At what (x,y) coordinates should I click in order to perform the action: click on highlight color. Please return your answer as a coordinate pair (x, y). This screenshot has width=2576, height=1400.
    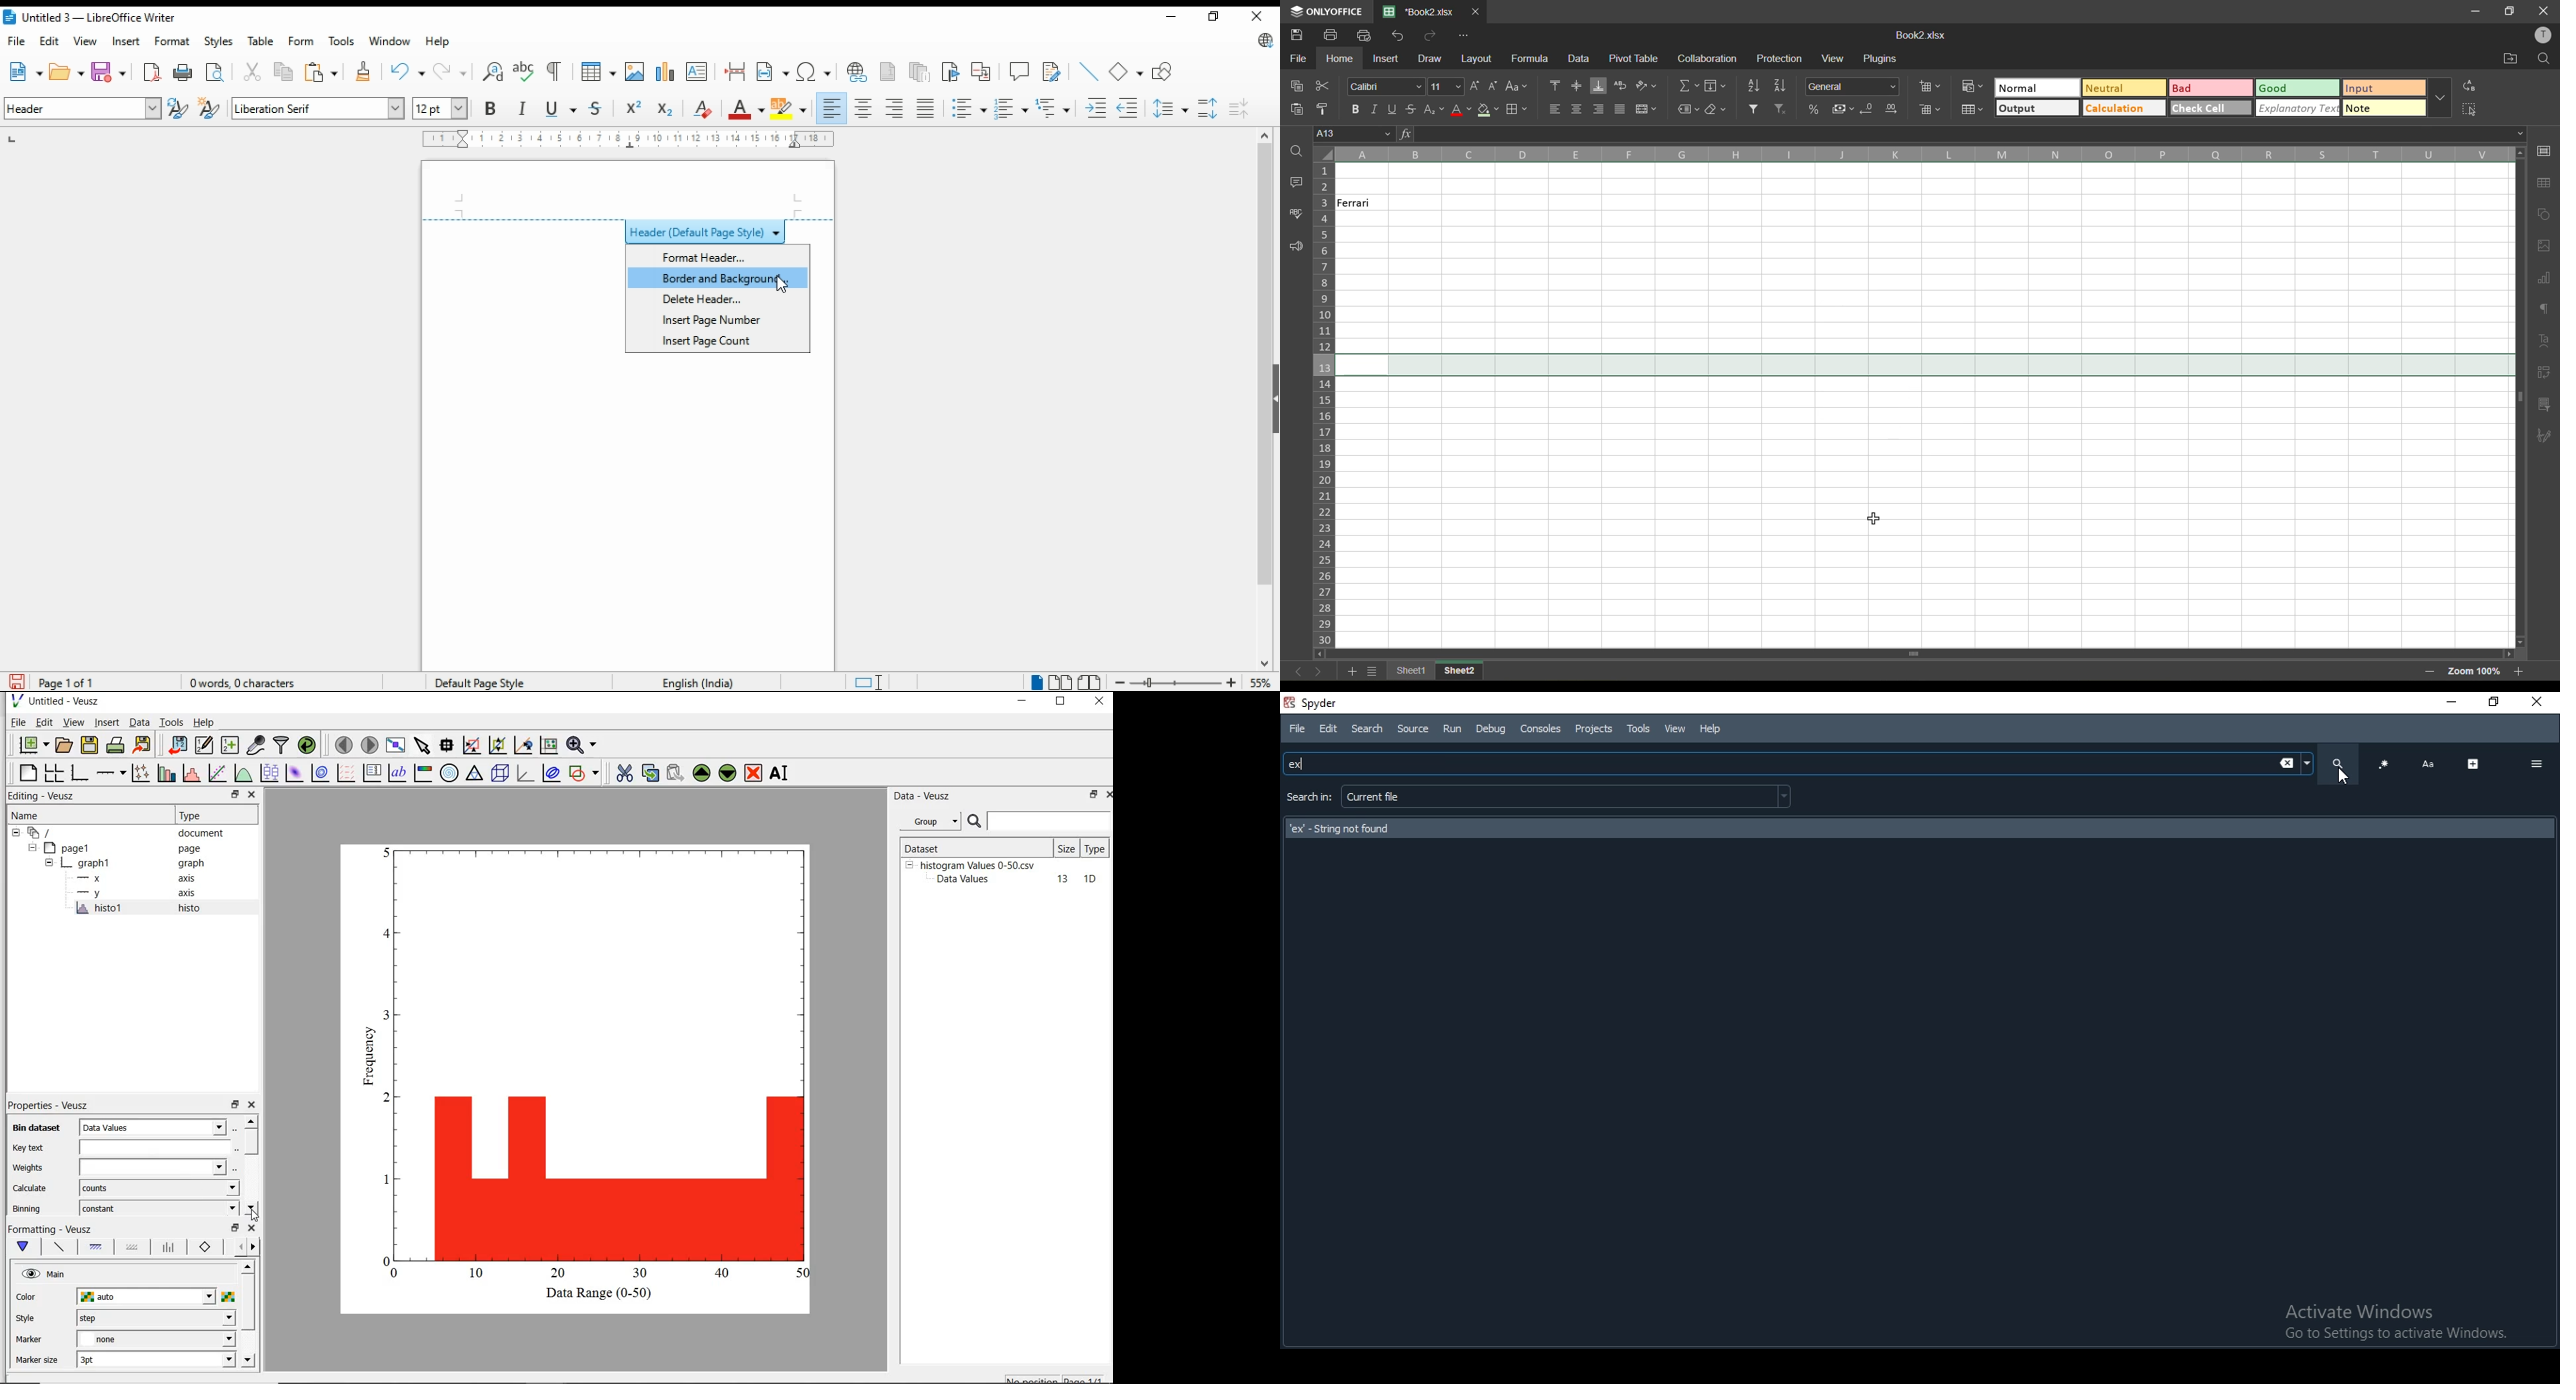
    Looking at the image, I should click on (792, 110).